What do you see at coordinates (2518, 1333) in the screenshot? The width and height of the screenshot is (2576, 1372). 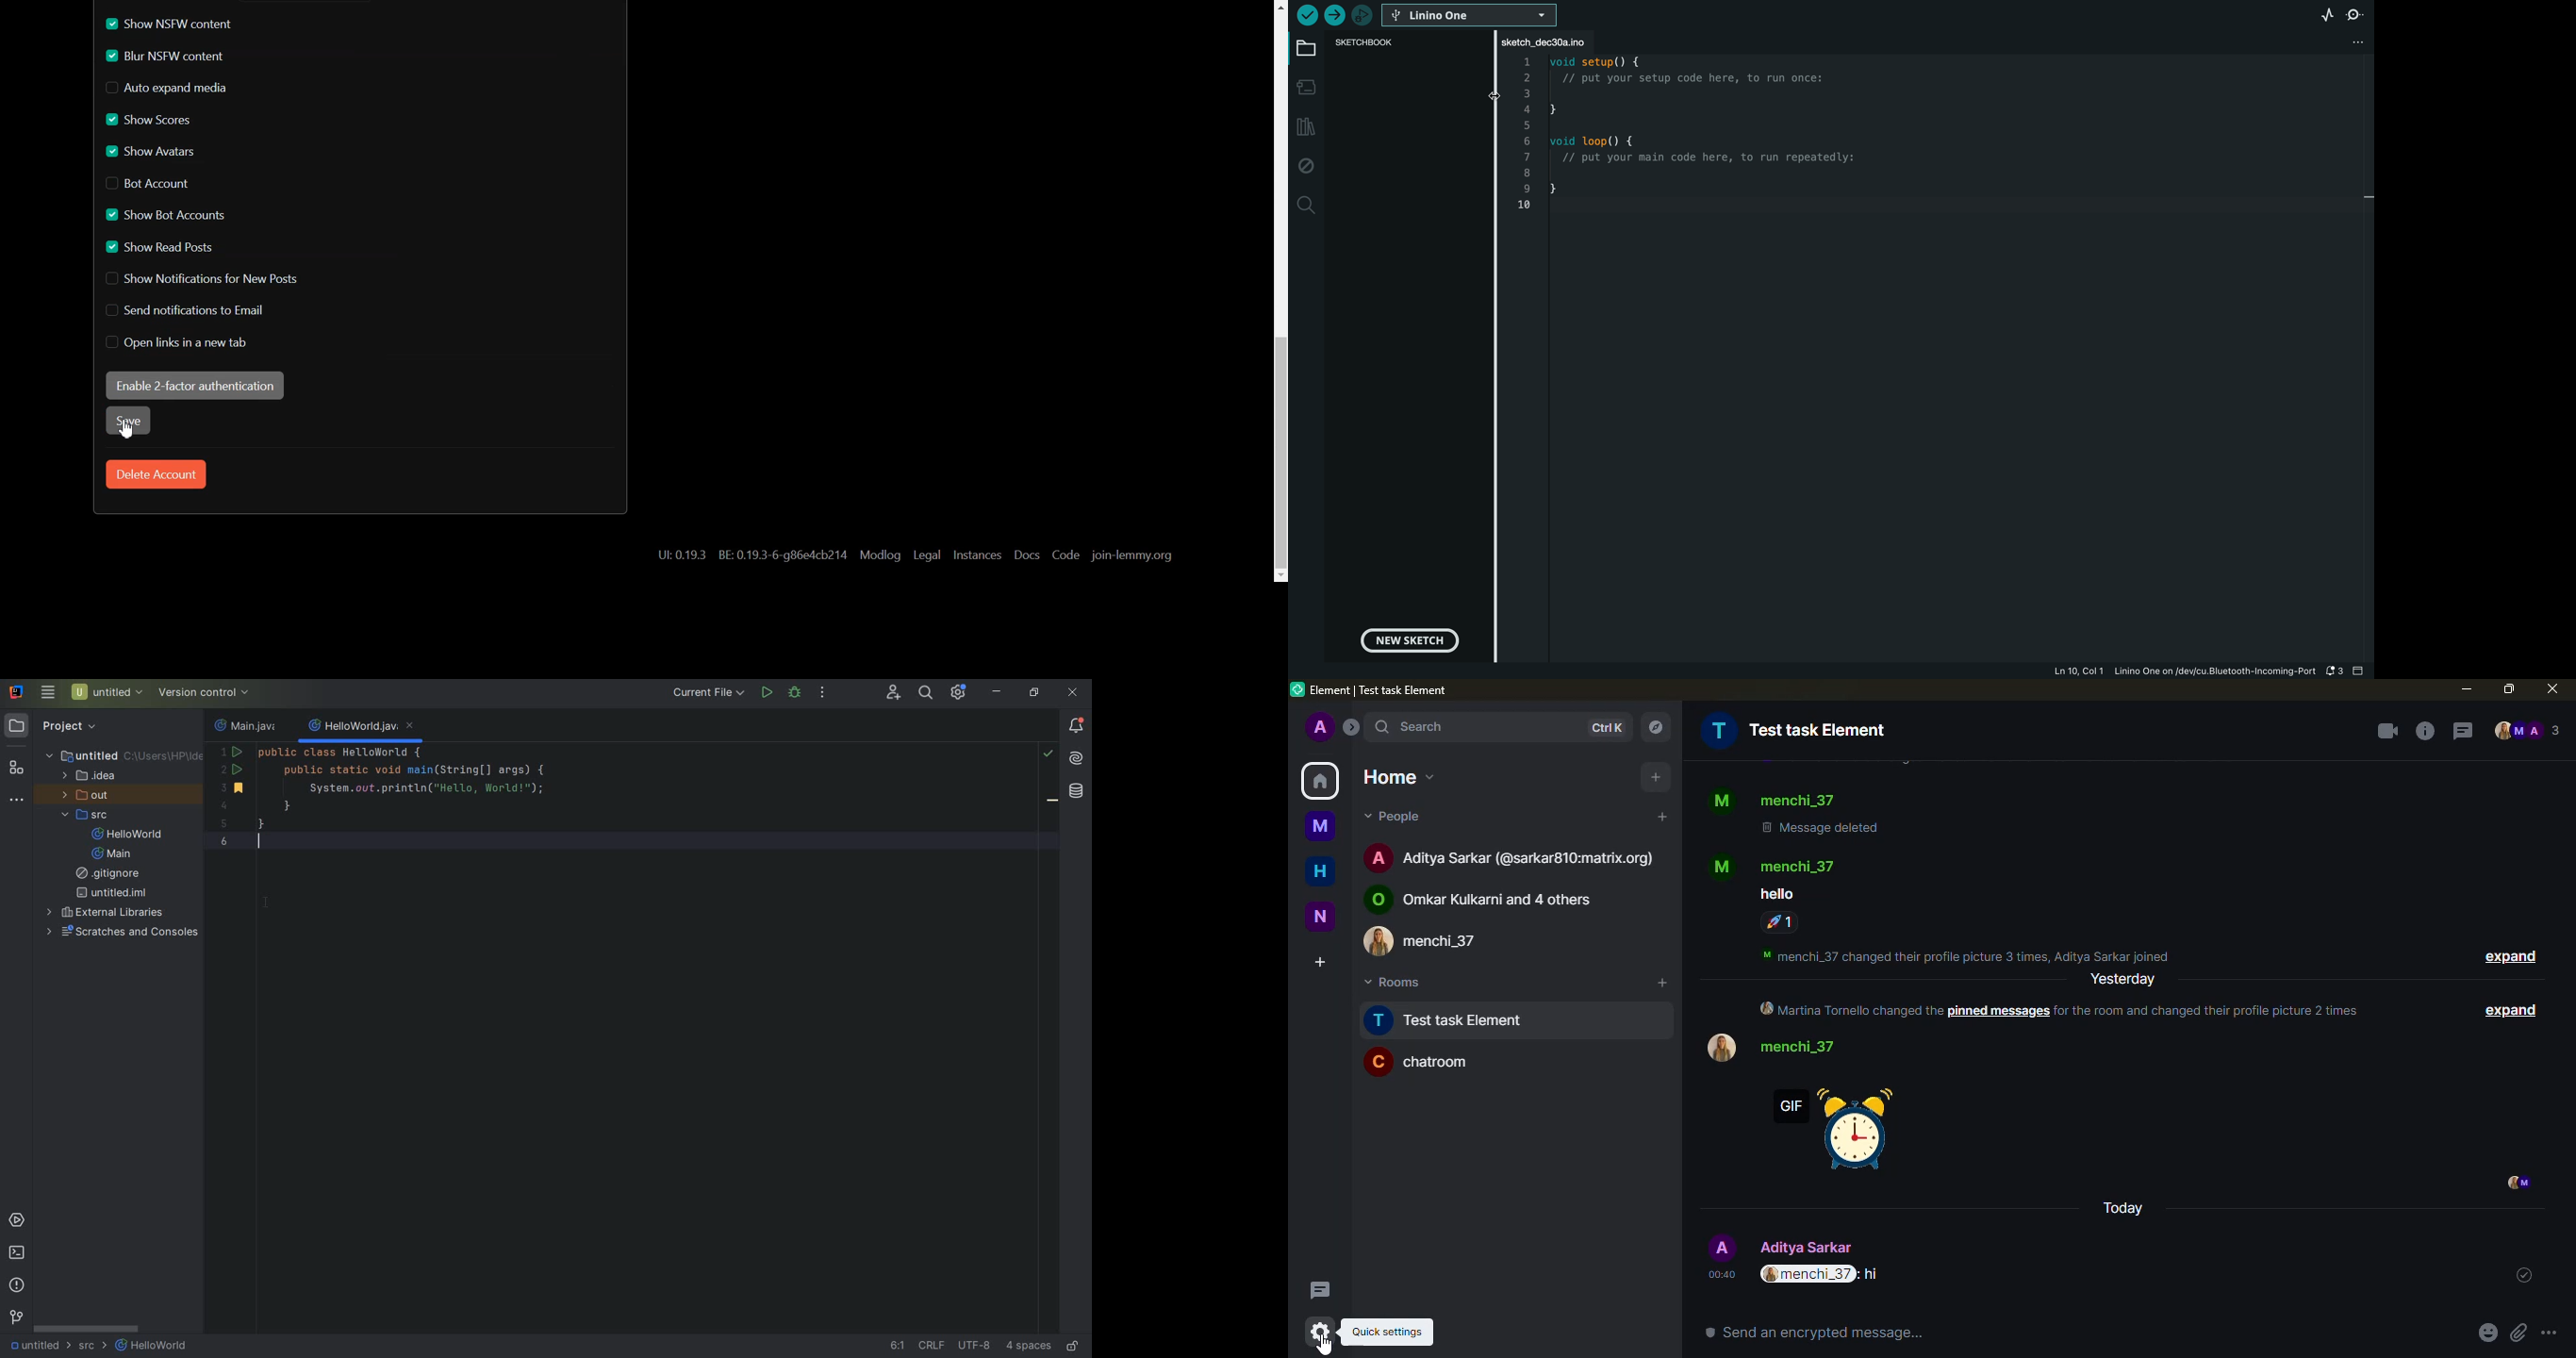 I see `attach` at bounding box center [2518, 1333].